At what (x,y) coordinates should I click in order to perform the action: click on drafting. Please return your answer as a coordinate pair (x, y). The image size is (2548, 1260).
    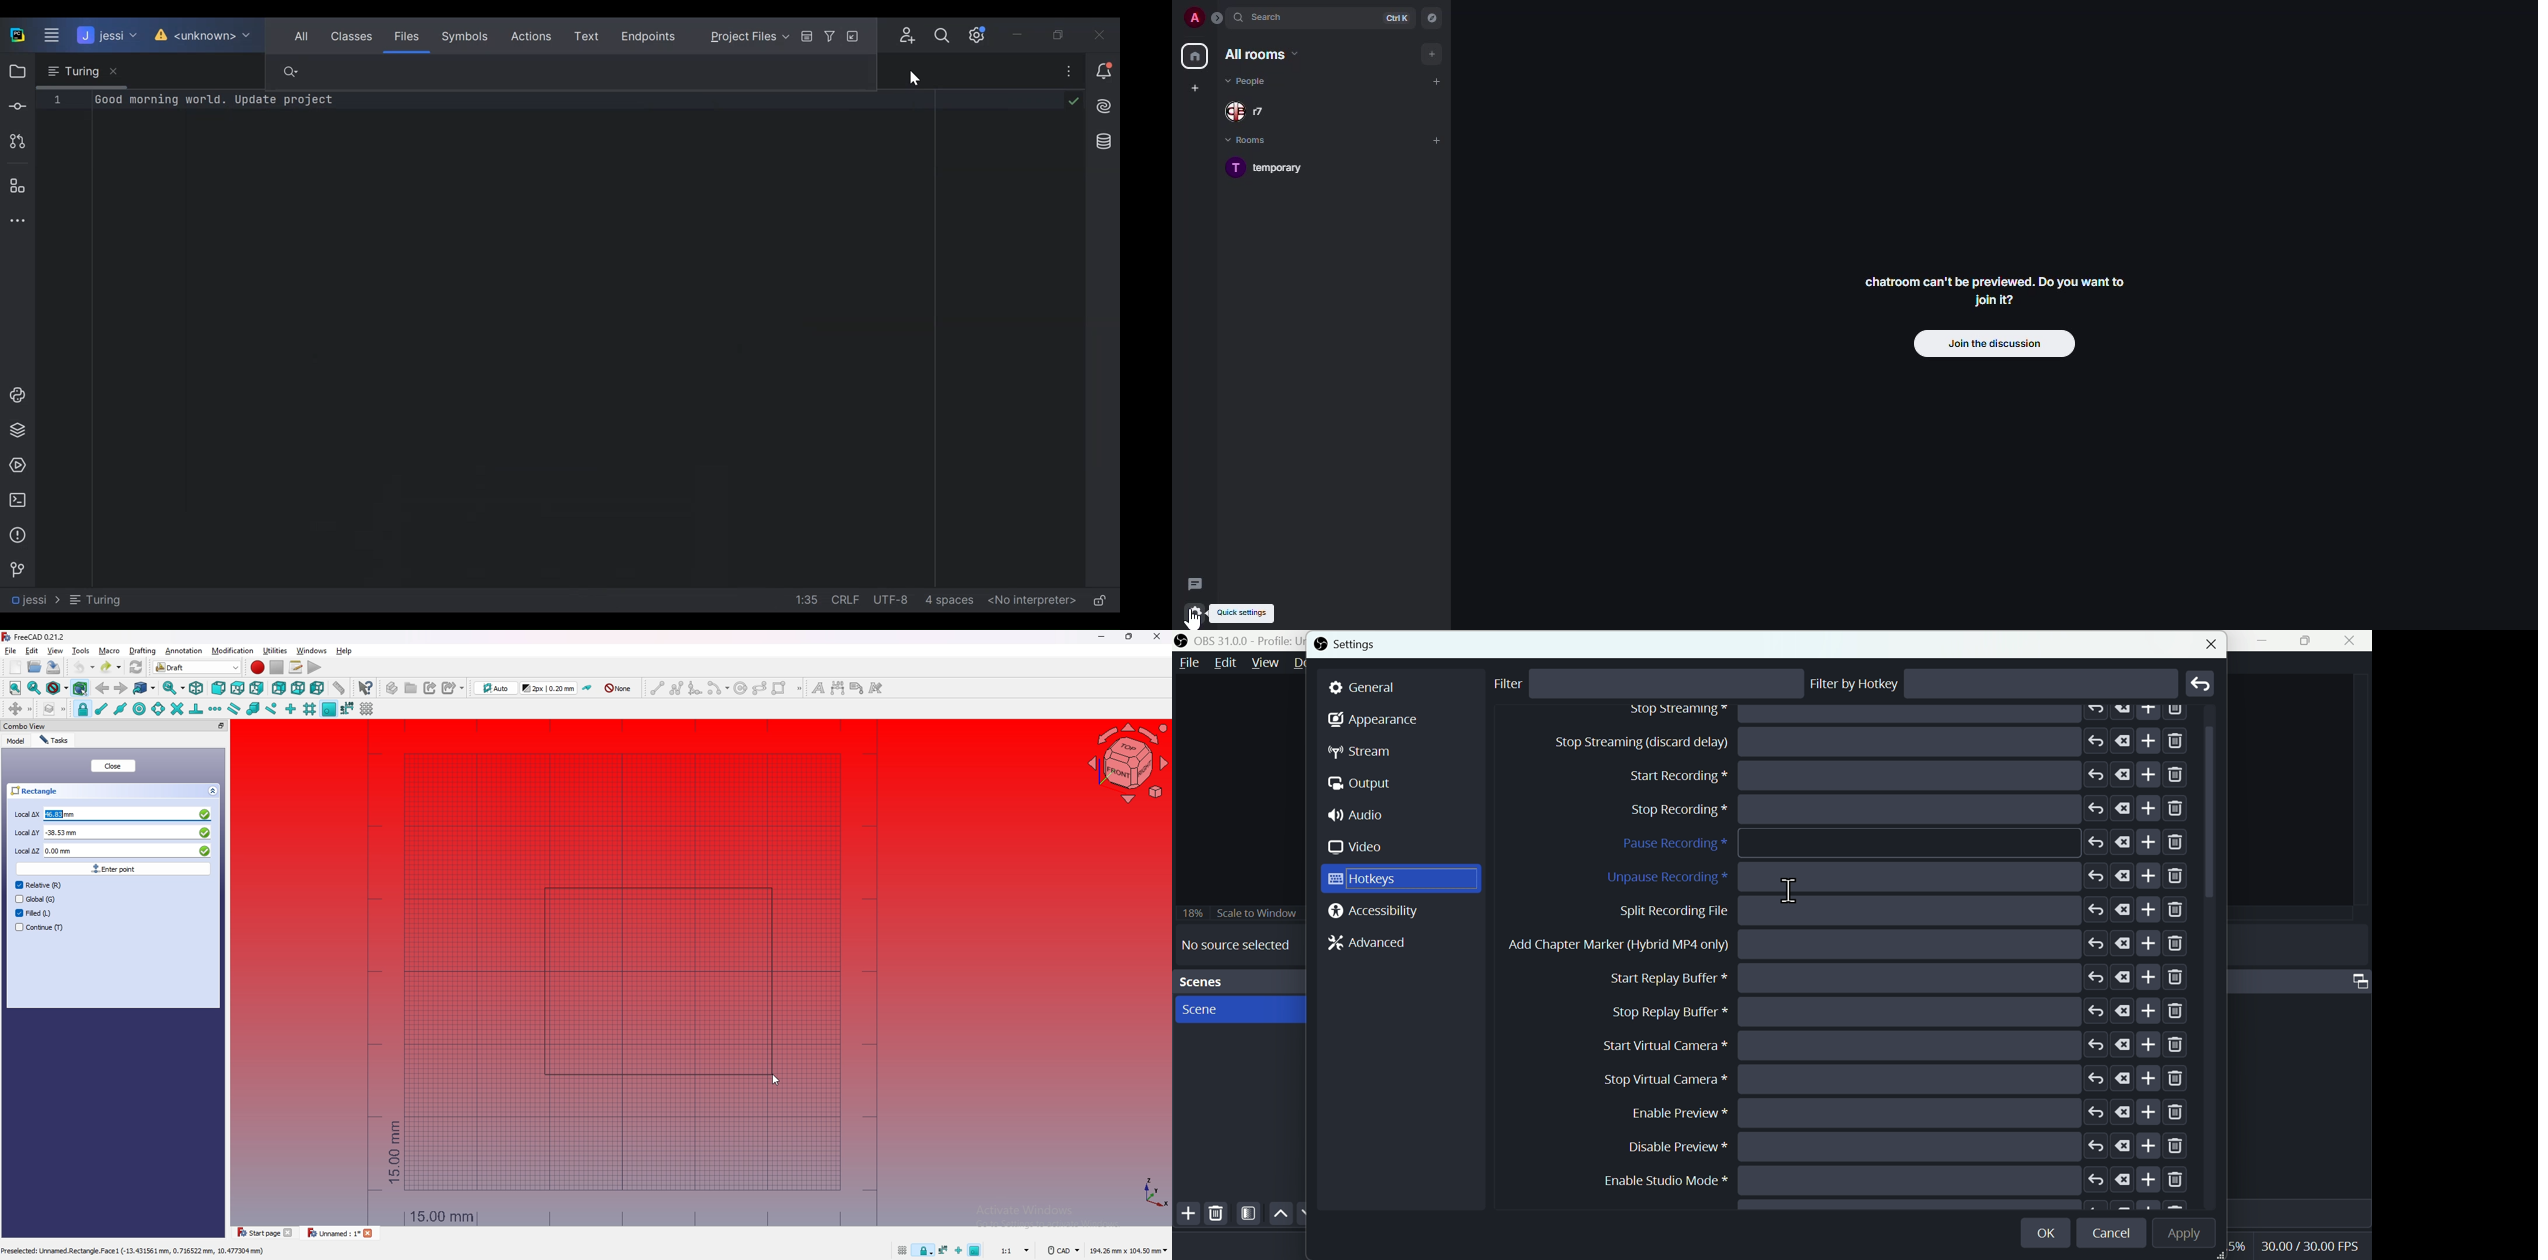
    Looking at the image, I should click on (143, 651).